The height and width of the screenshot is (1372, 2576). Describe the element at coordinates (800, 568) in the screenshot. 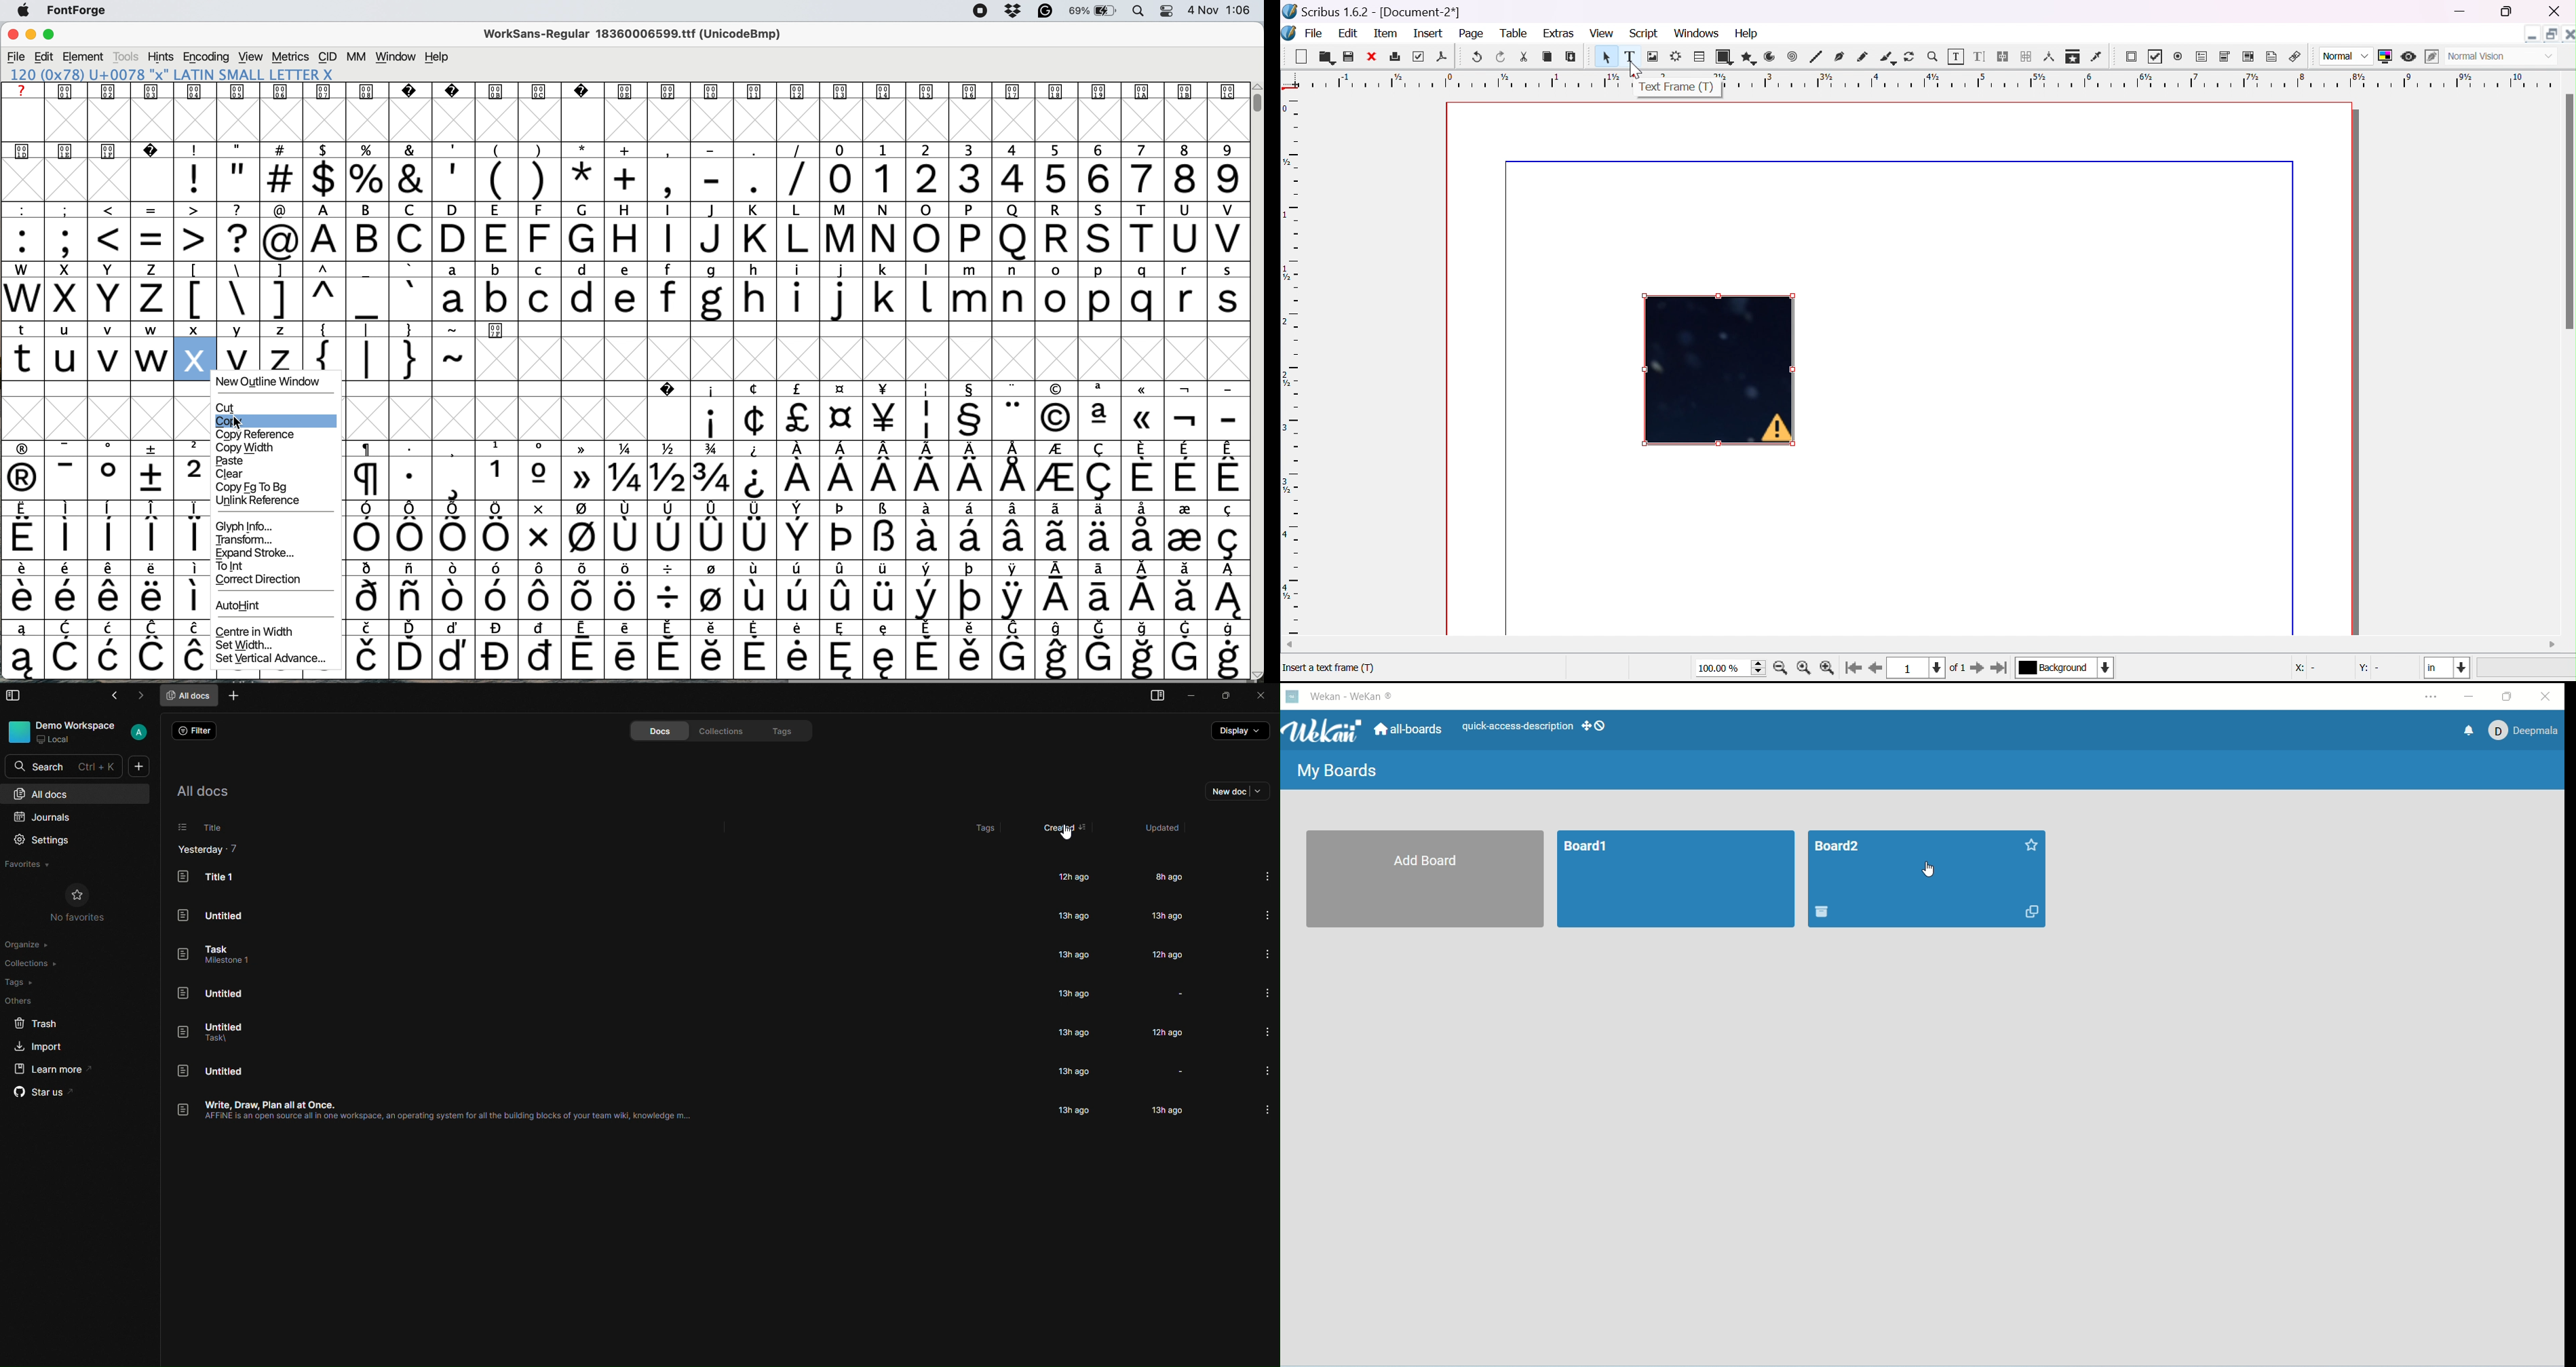

I see `special characters` at that location.